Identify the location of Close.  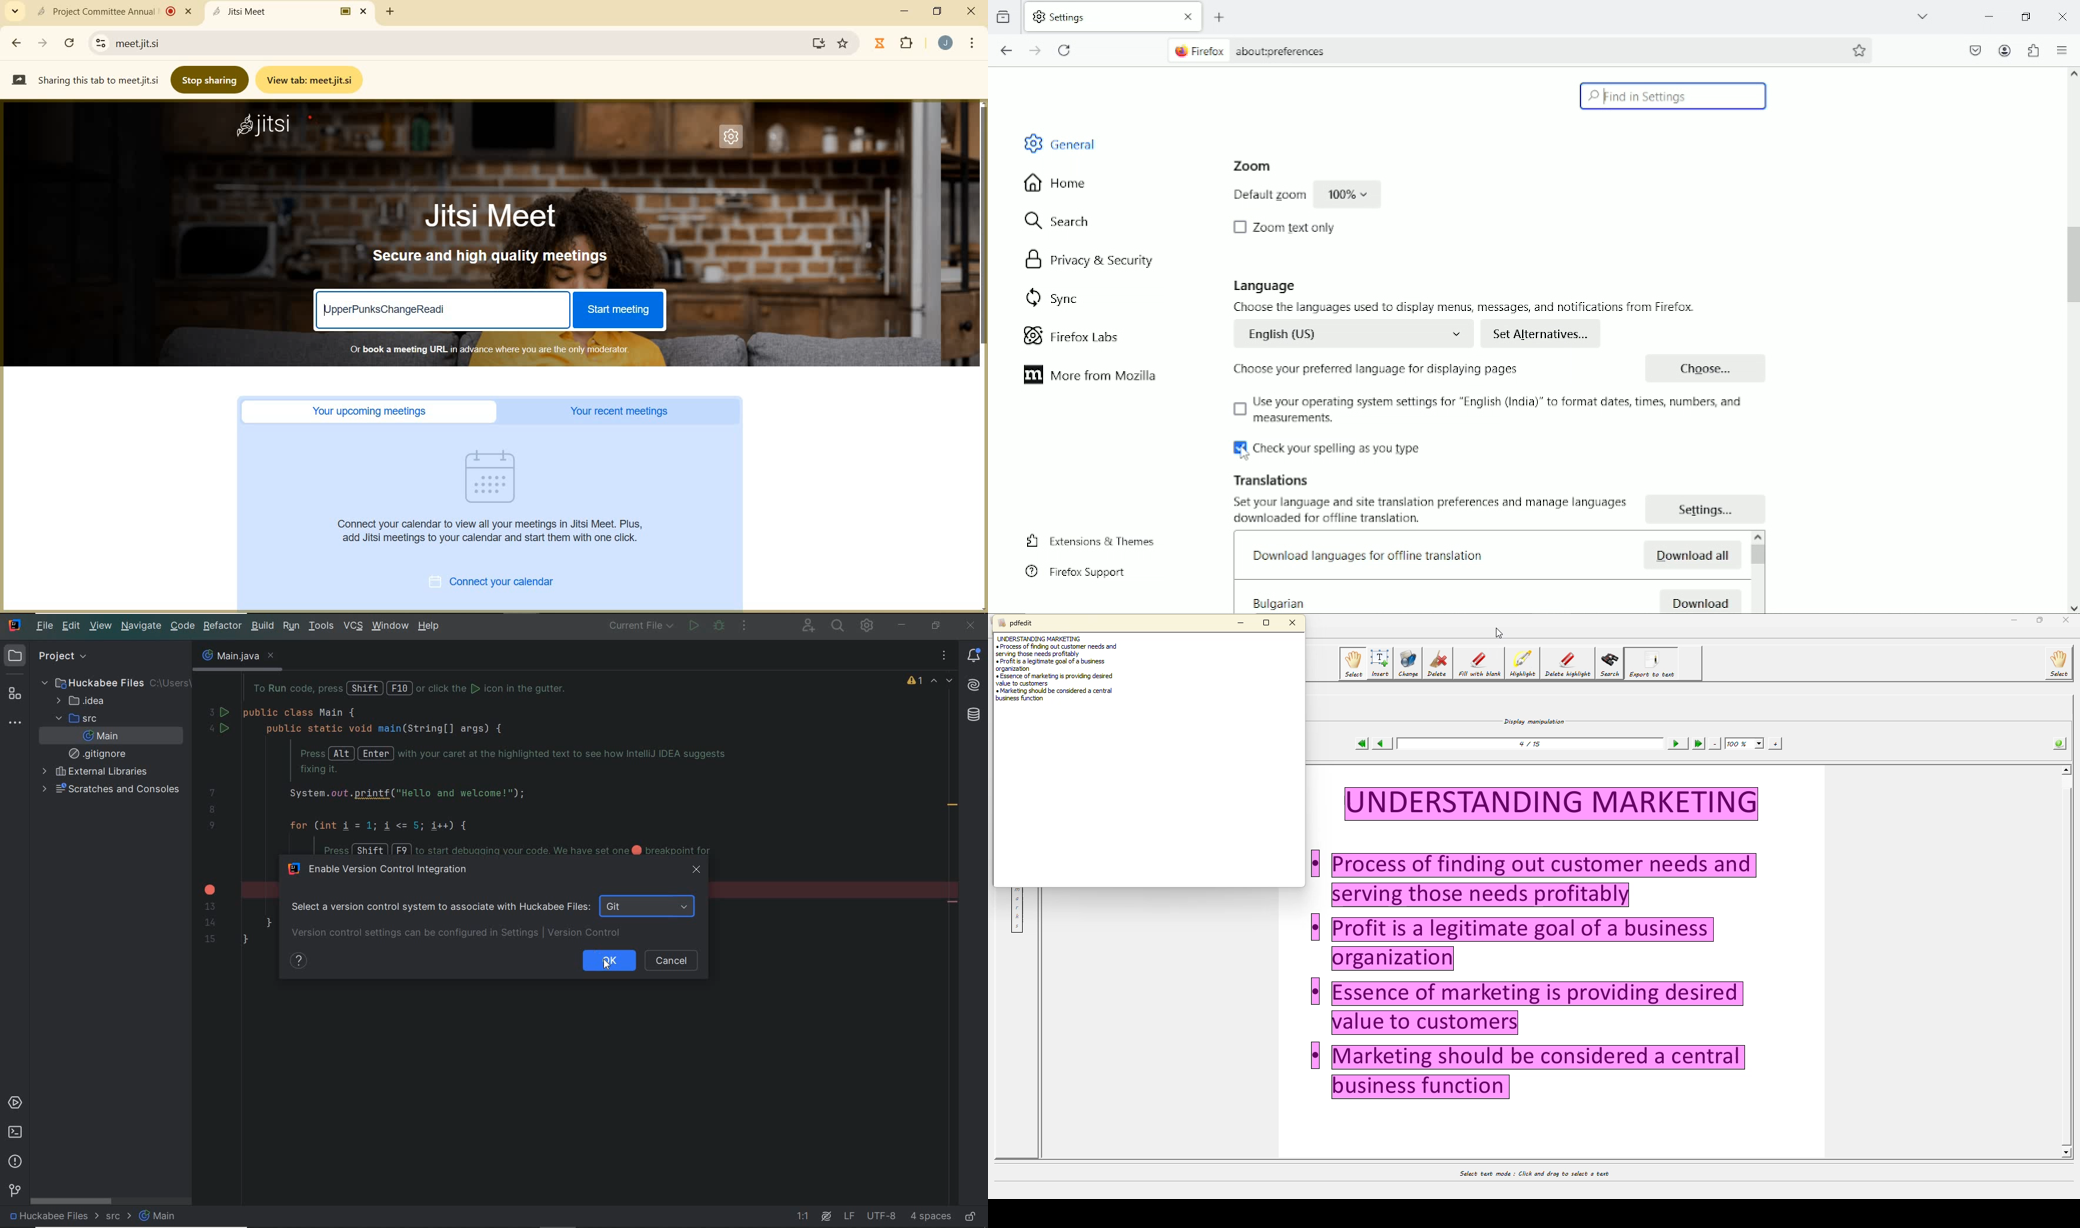
(2062, 16).